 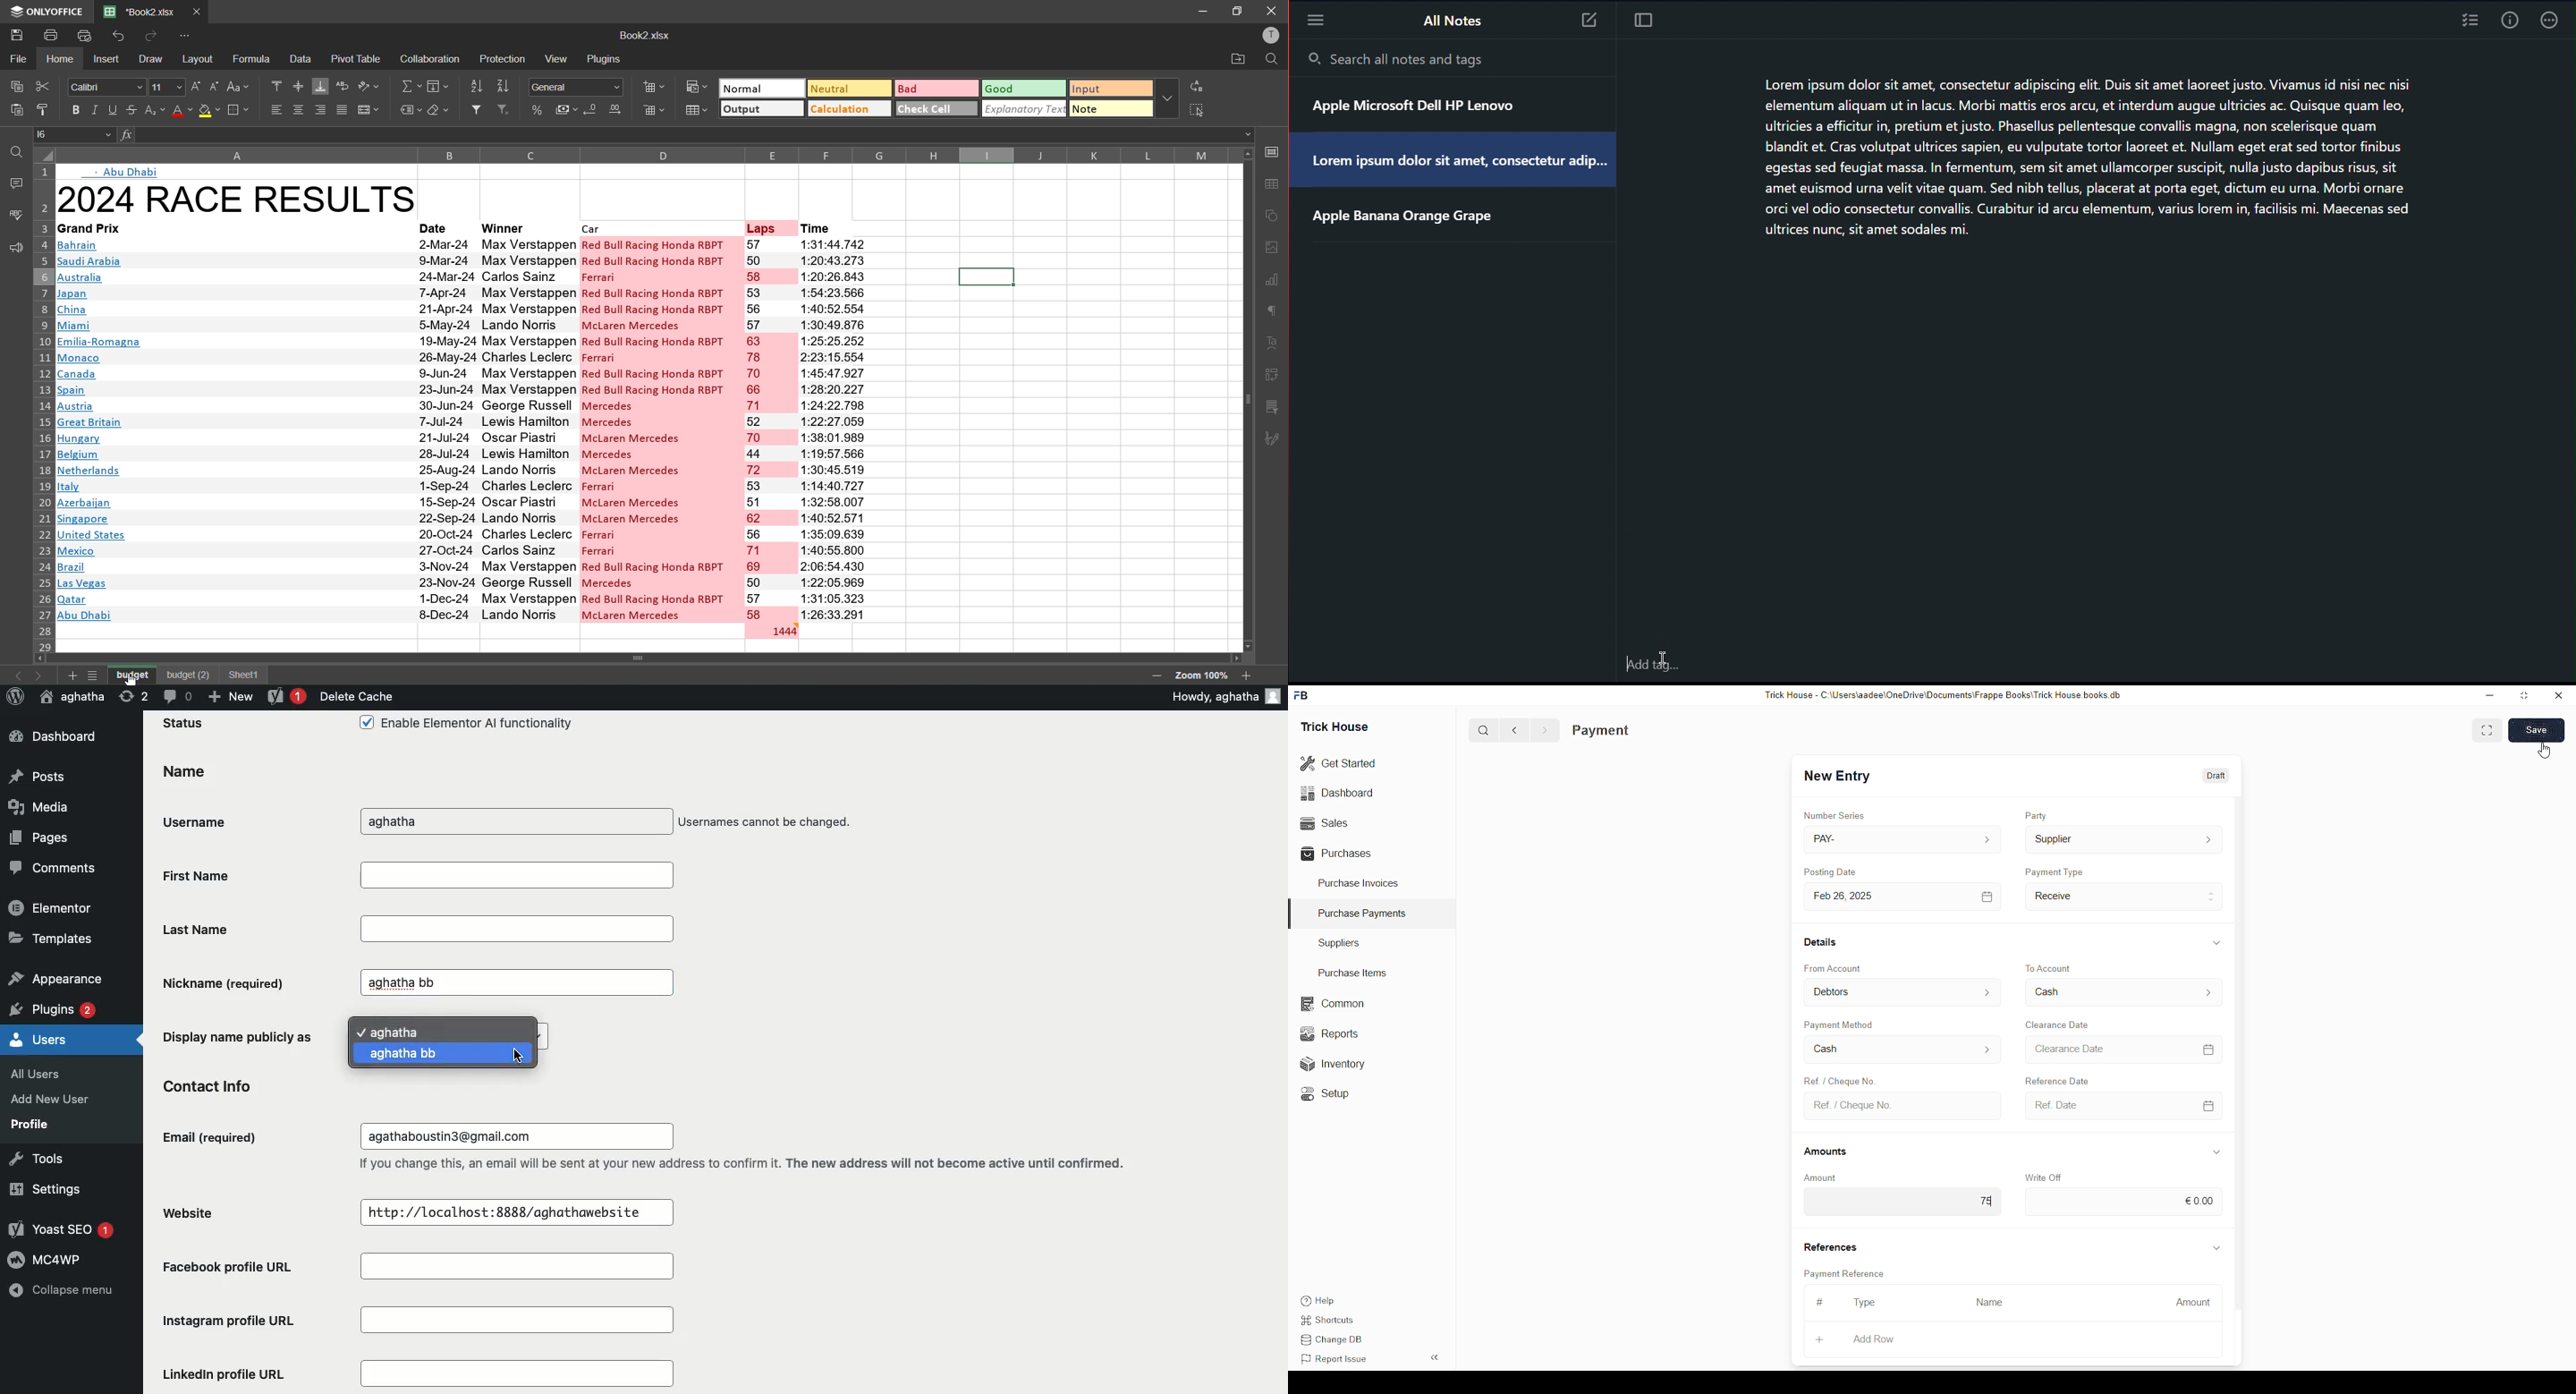 I want to click on Amounts, so click(x=1831, y=1151).